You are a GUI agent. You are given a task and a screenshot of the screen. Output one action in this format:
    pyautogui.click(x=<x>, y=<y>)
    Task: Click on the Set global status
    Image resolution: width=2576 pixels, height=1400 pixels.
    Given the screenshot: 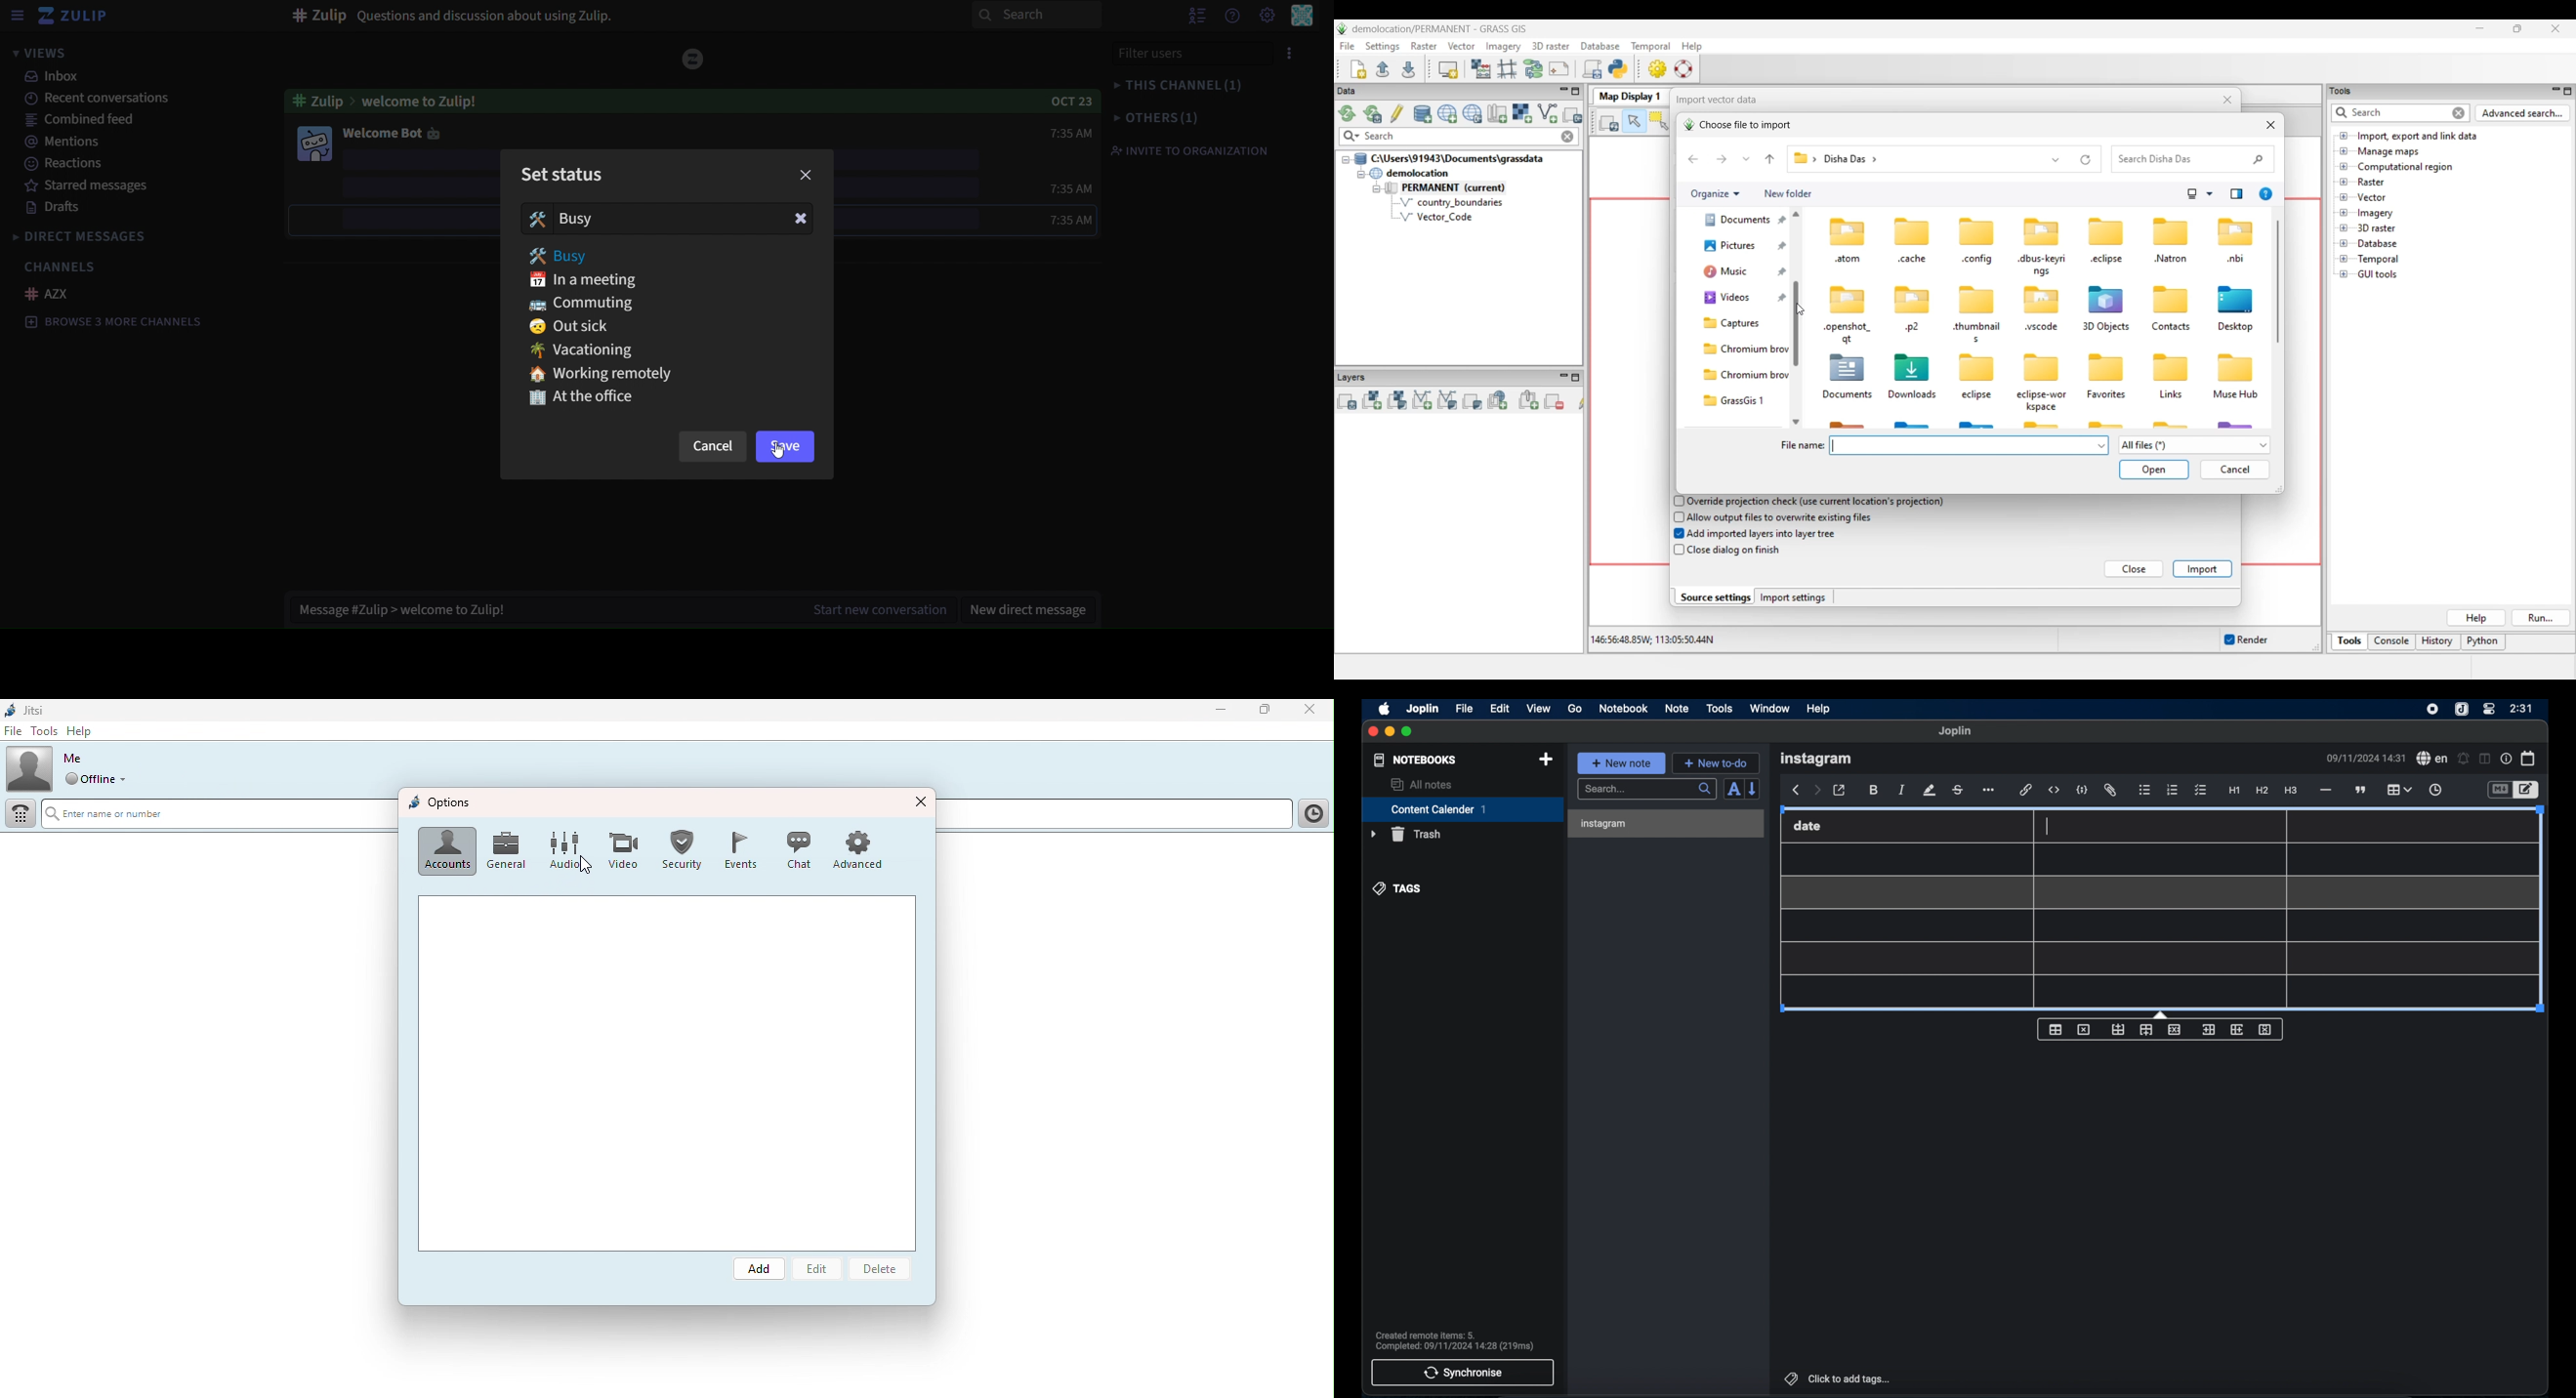 What is the action you would take?
    pyautogui.click(x=100, y=779)
    